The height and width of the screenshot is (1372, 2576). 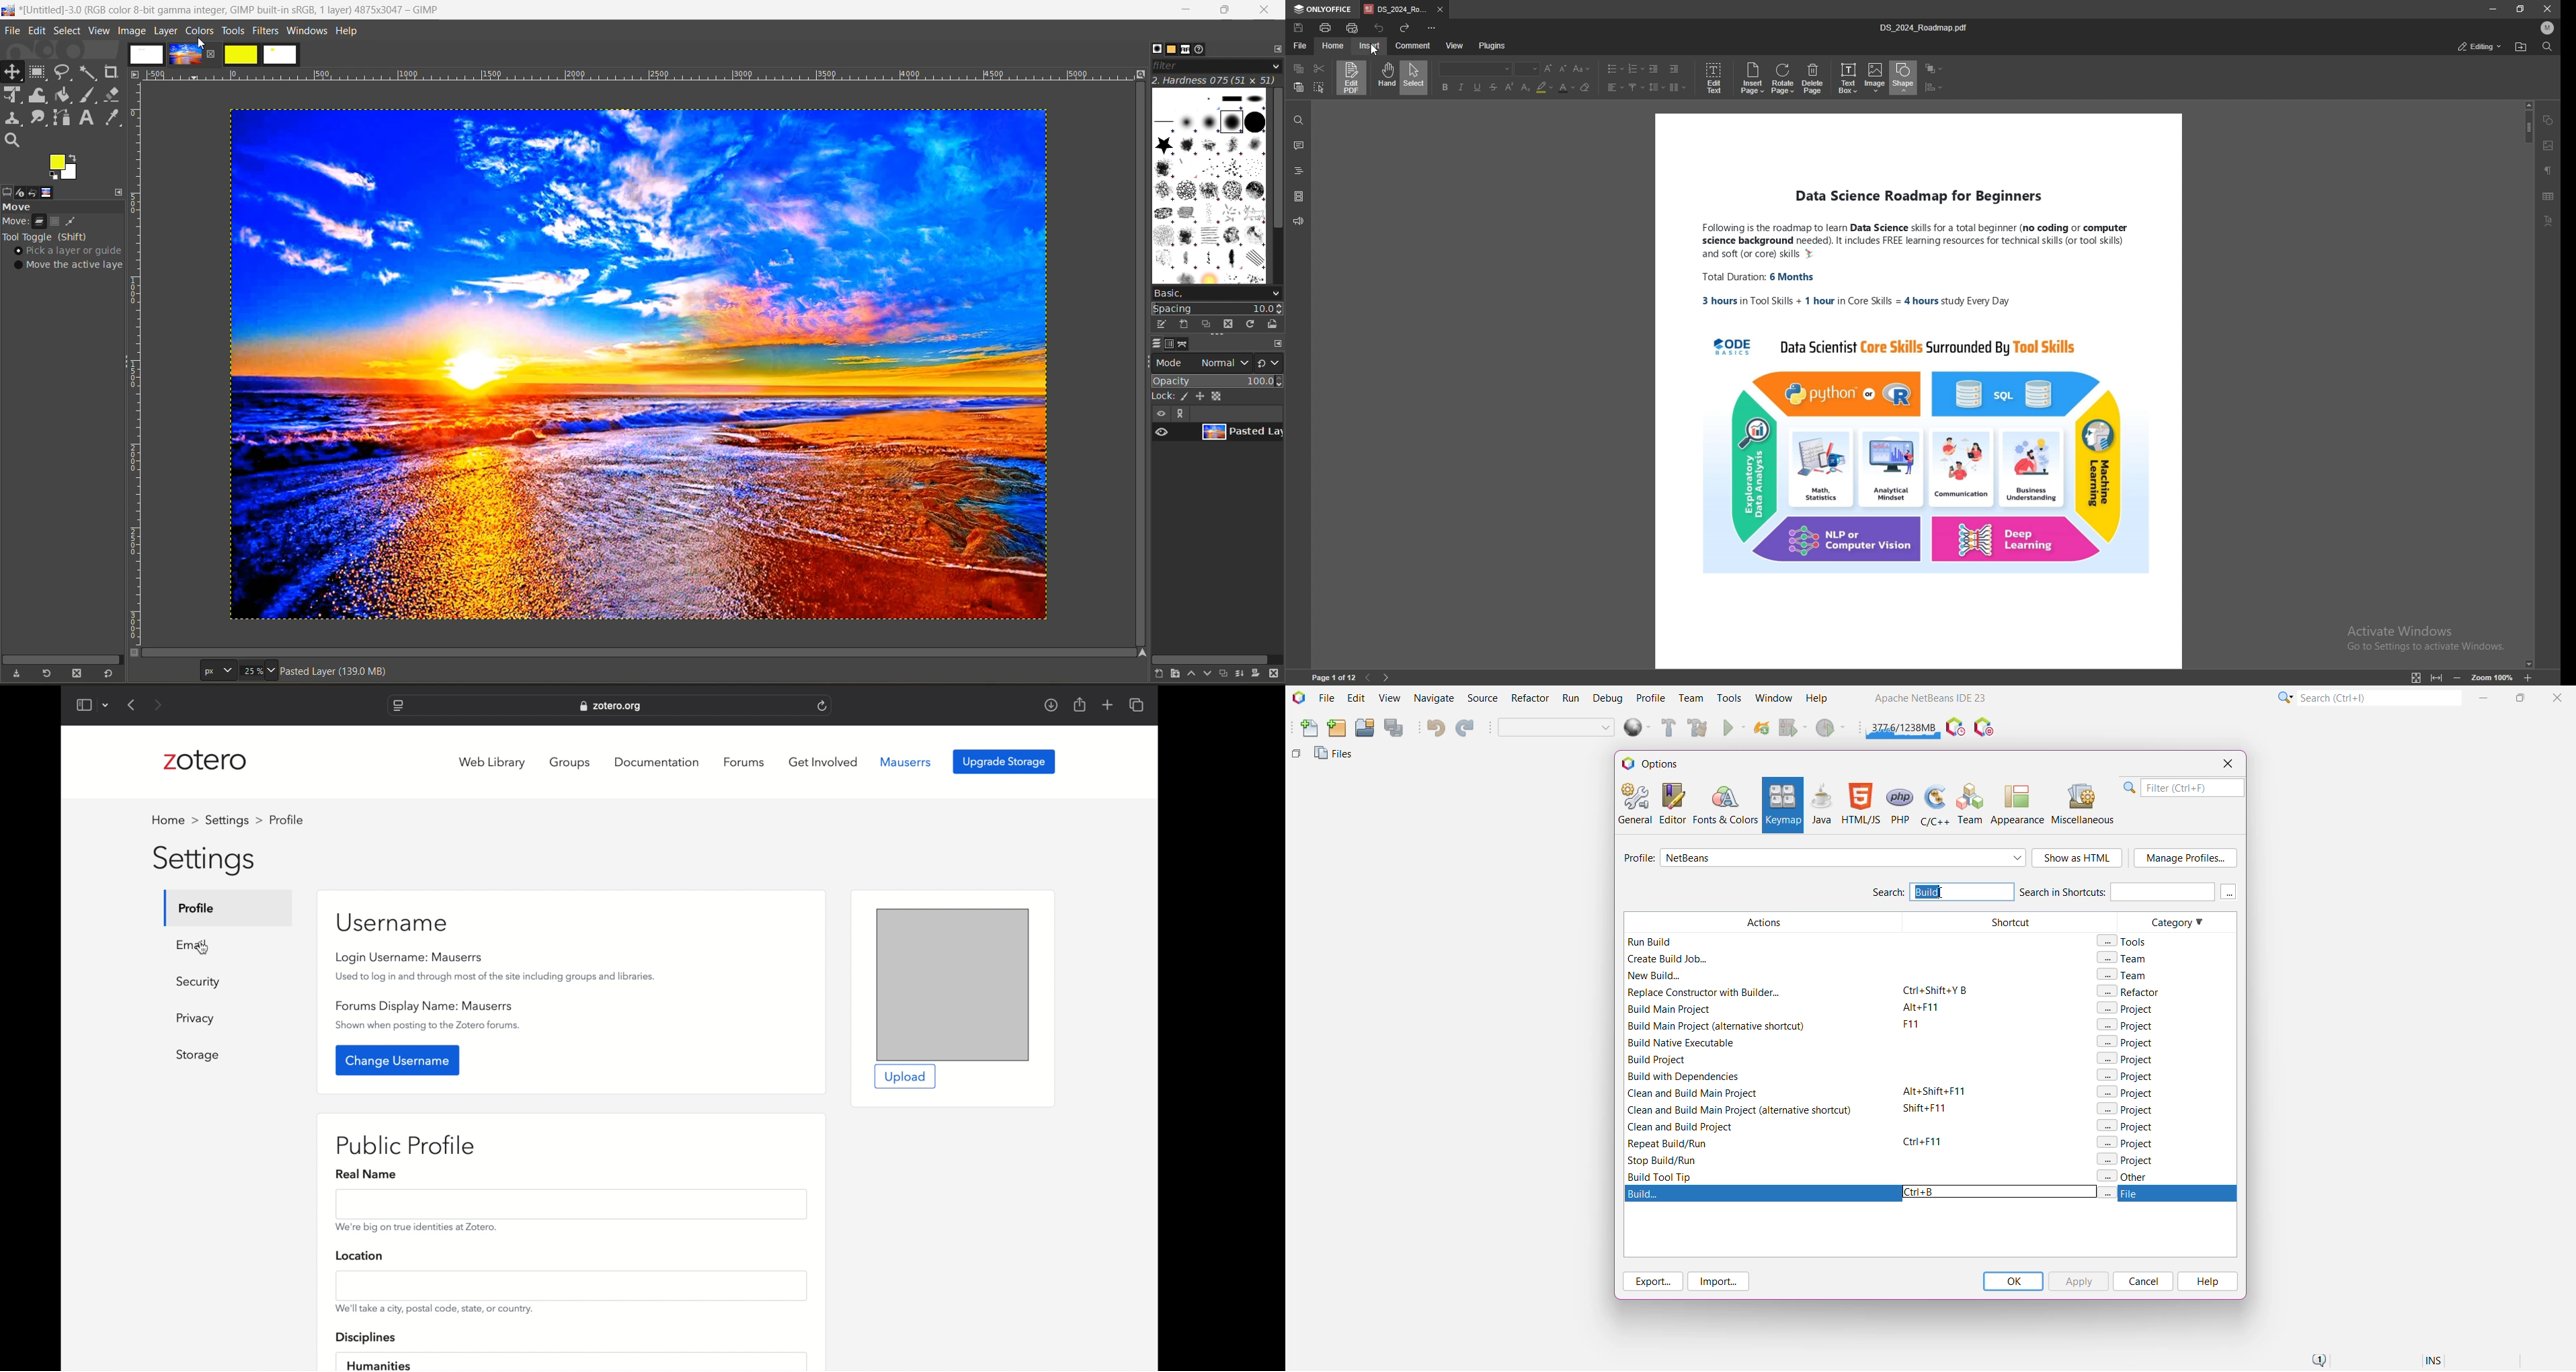 What do you see at coordinates (1254, 327) in the screenshot?
I see `refresh brush` at bounding box center [1254, 327].